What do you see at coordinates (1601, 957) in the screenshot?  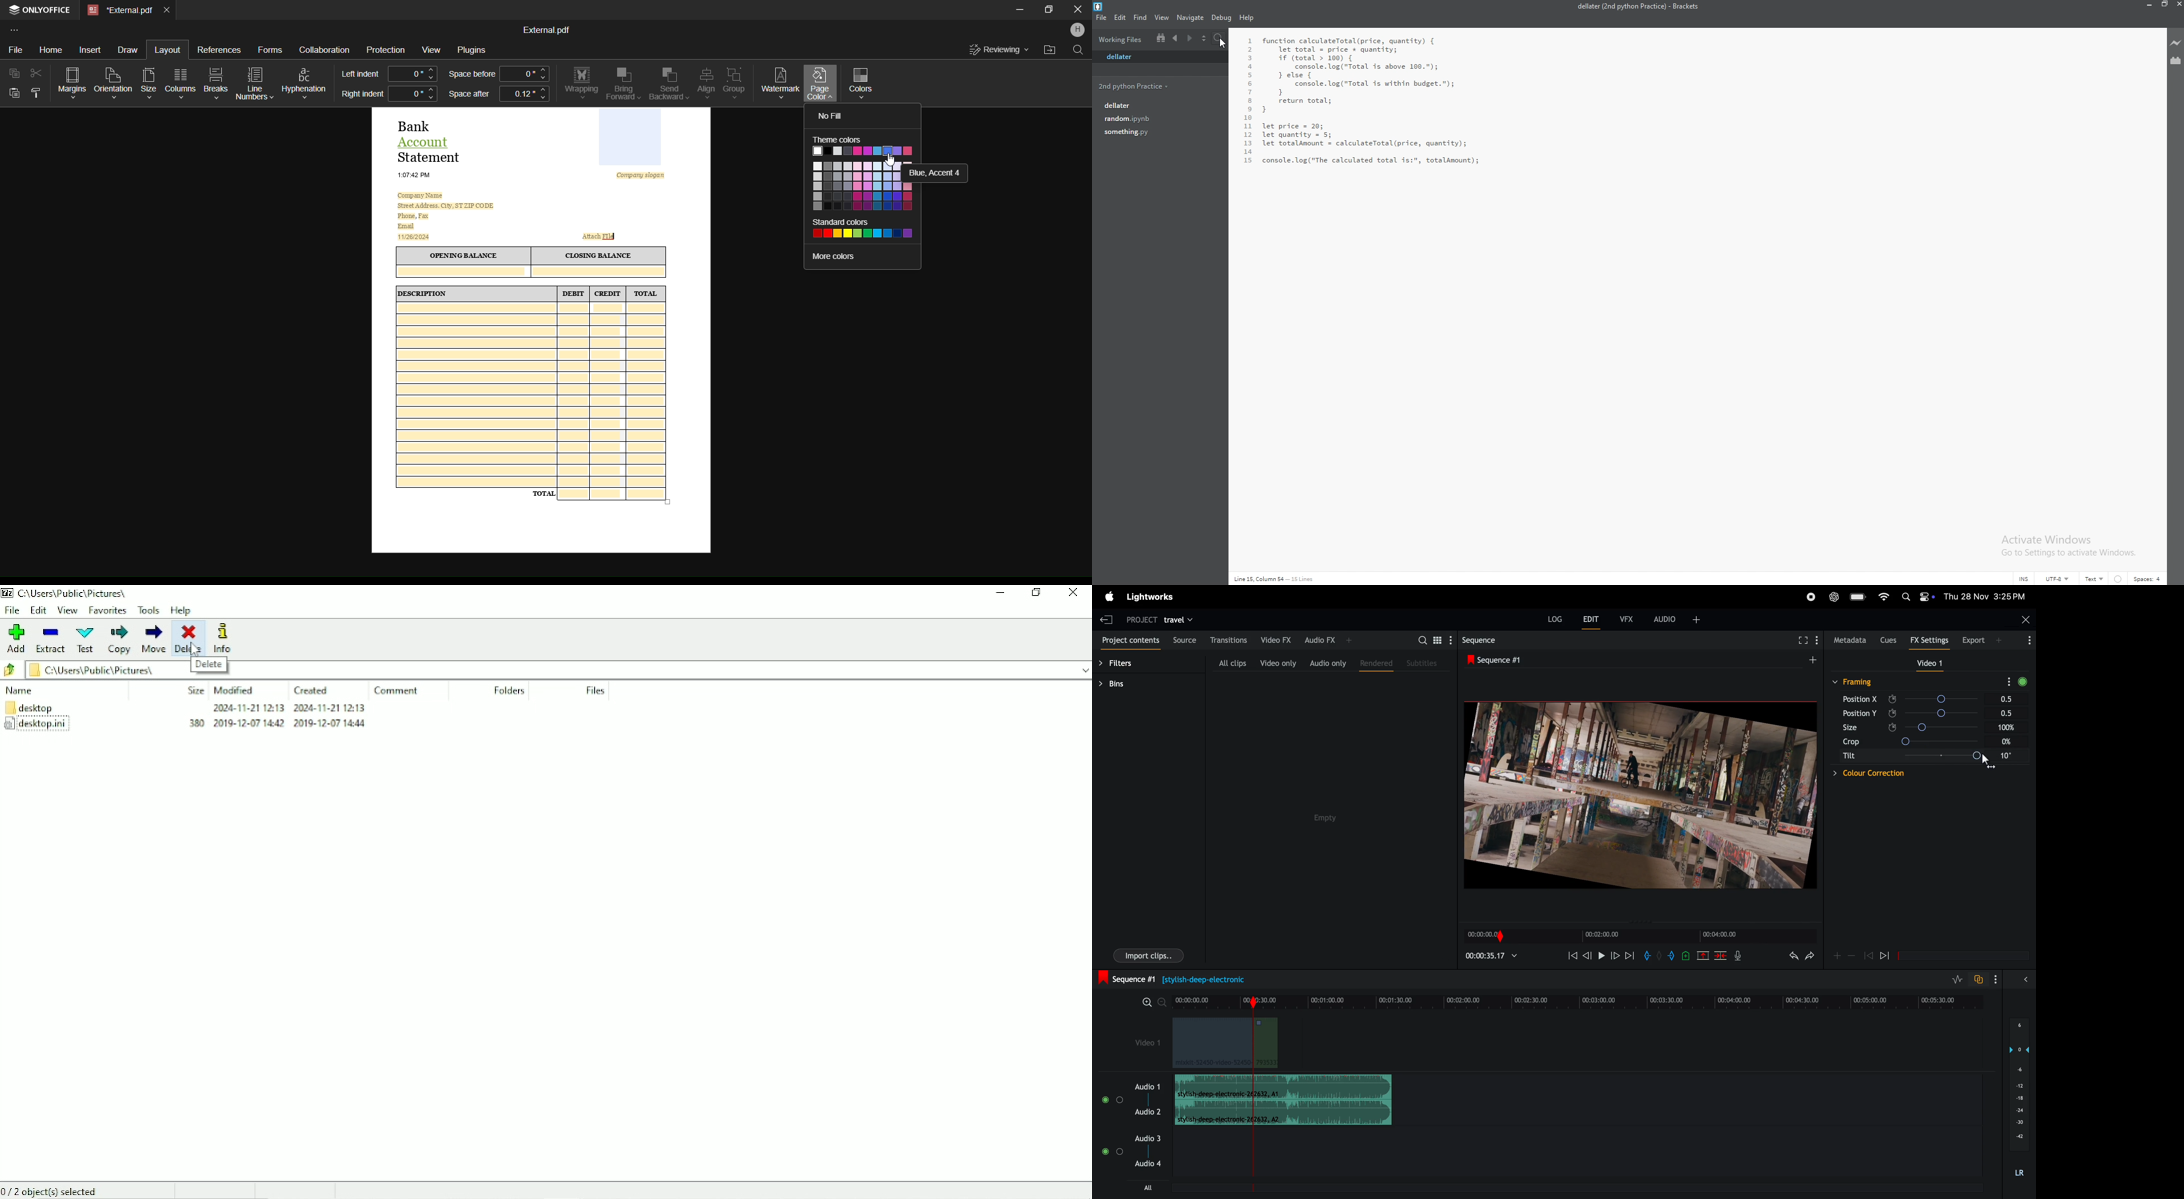 I see `pause ` at bounding box center [1601, 957].